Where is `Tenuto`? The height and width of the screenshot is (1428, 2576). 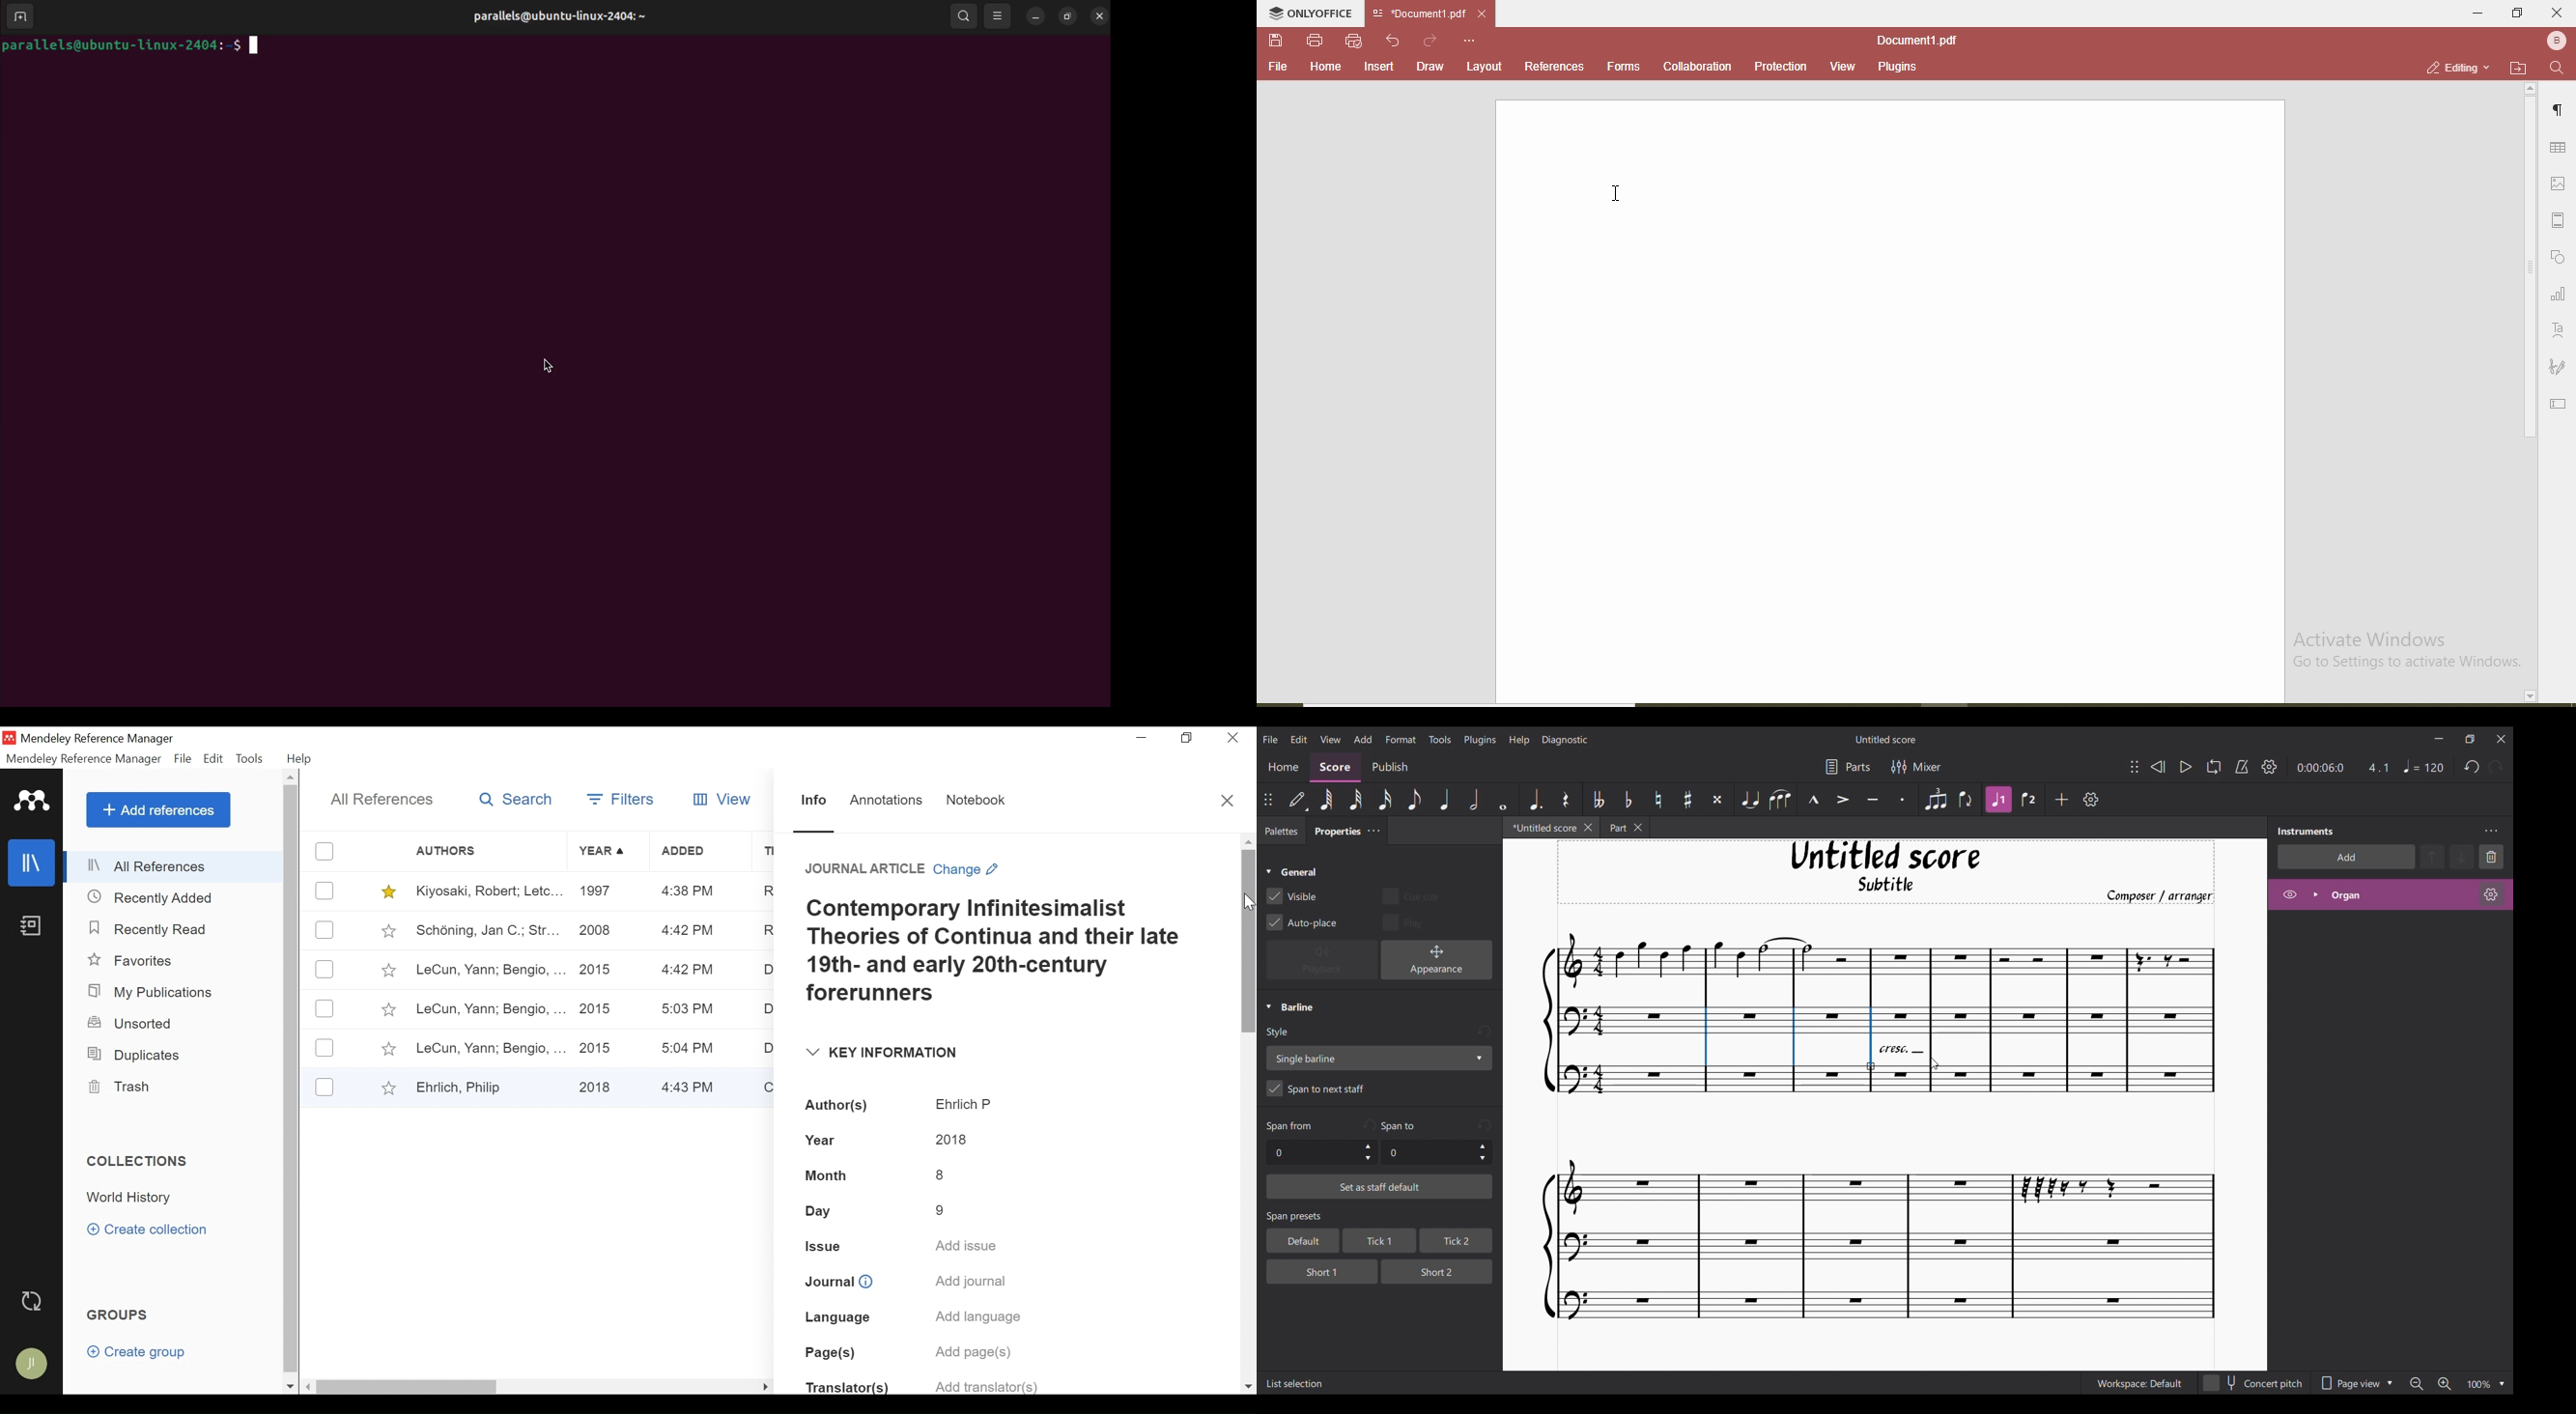
Tenuto is located at coordinates (1873, 800).